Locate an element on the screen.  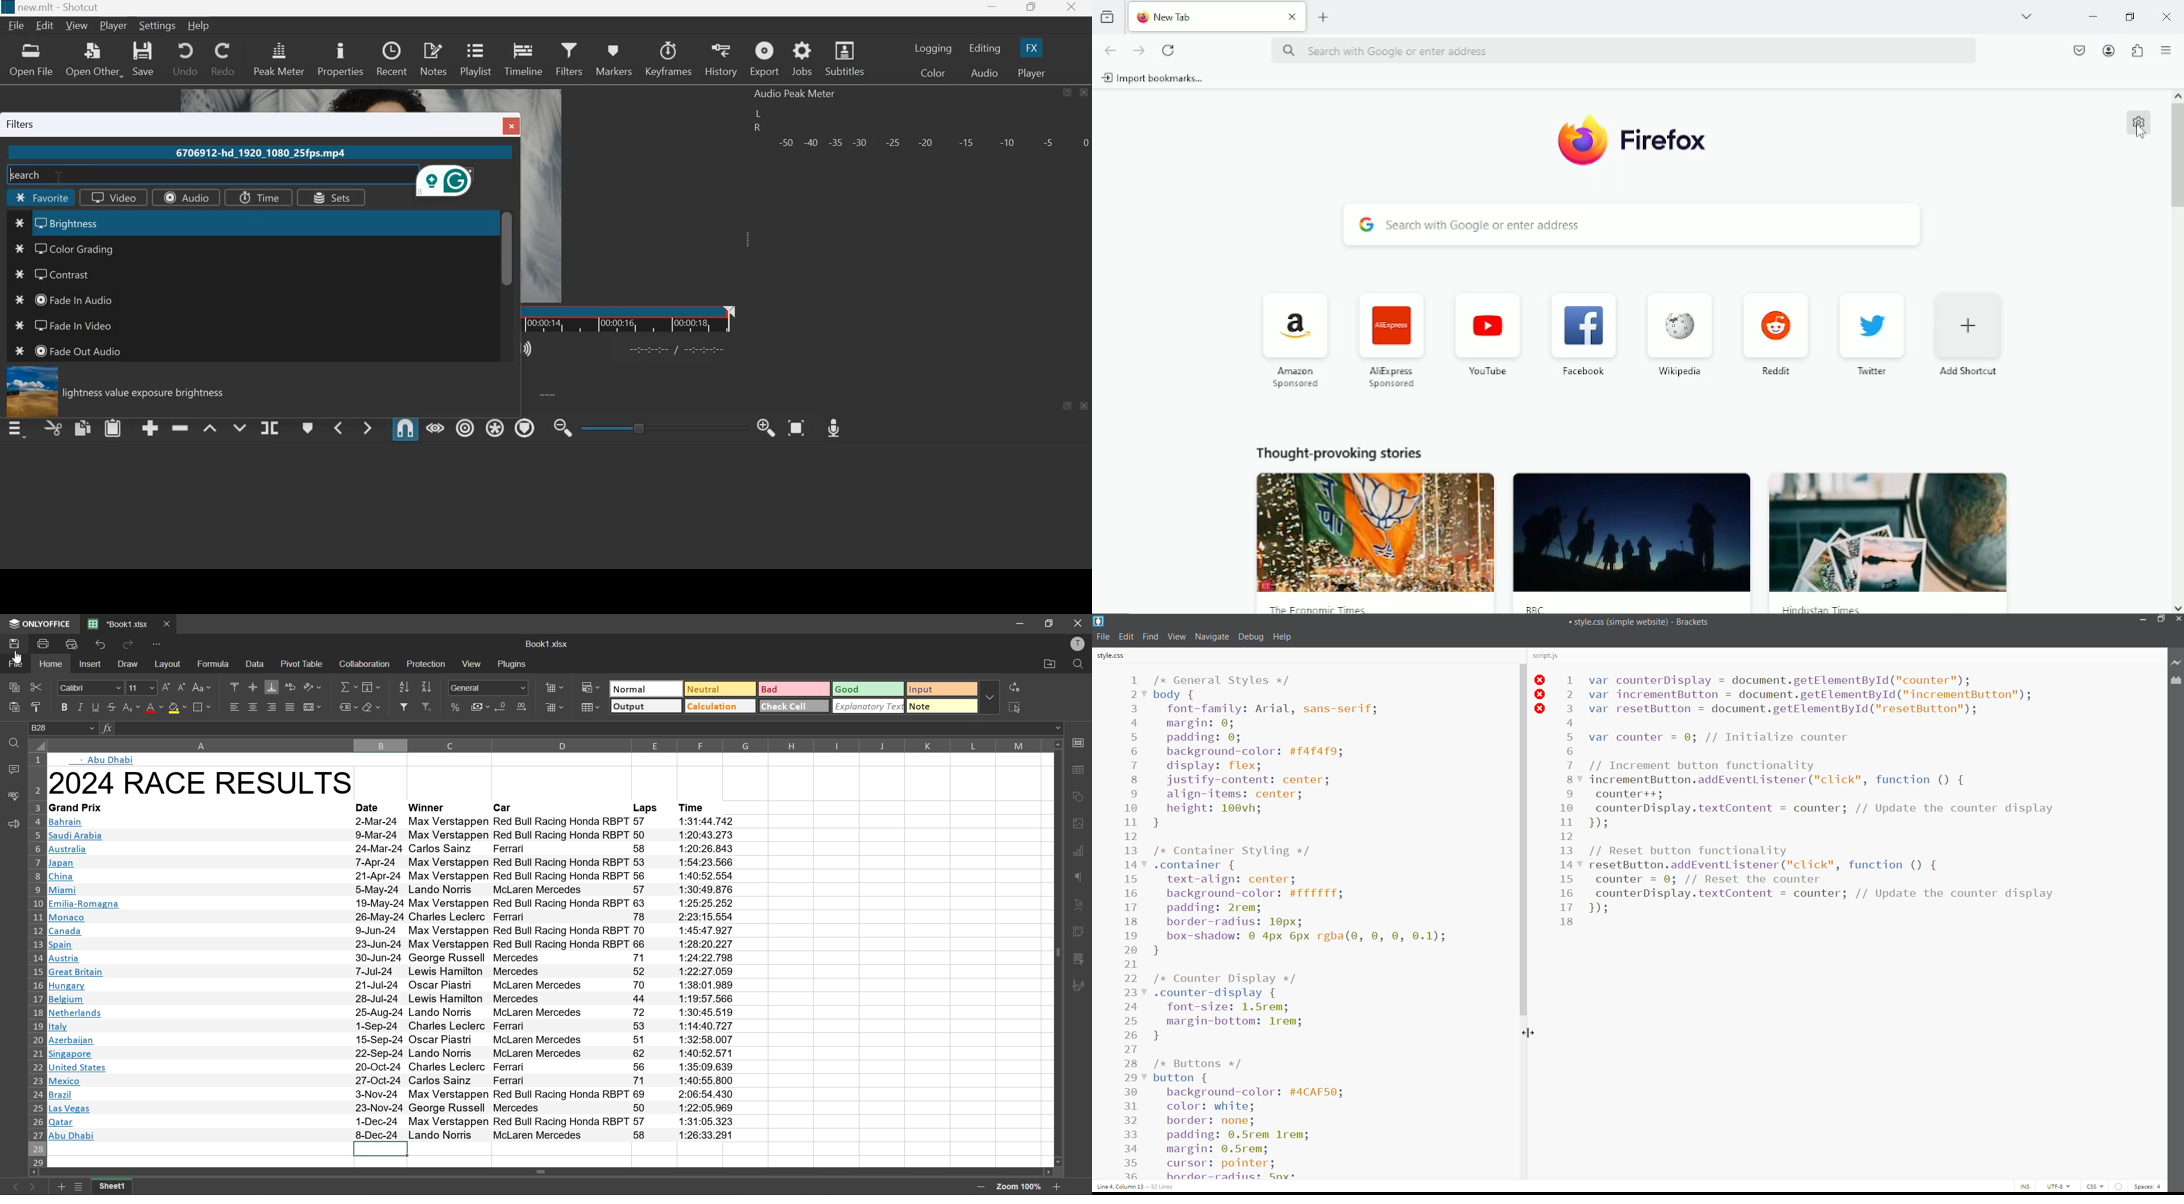
Mitaly 1-Sep-24 Charles Leclerc Ferrari 53 1:14:40.727 is located at coordinates (391, 1026).